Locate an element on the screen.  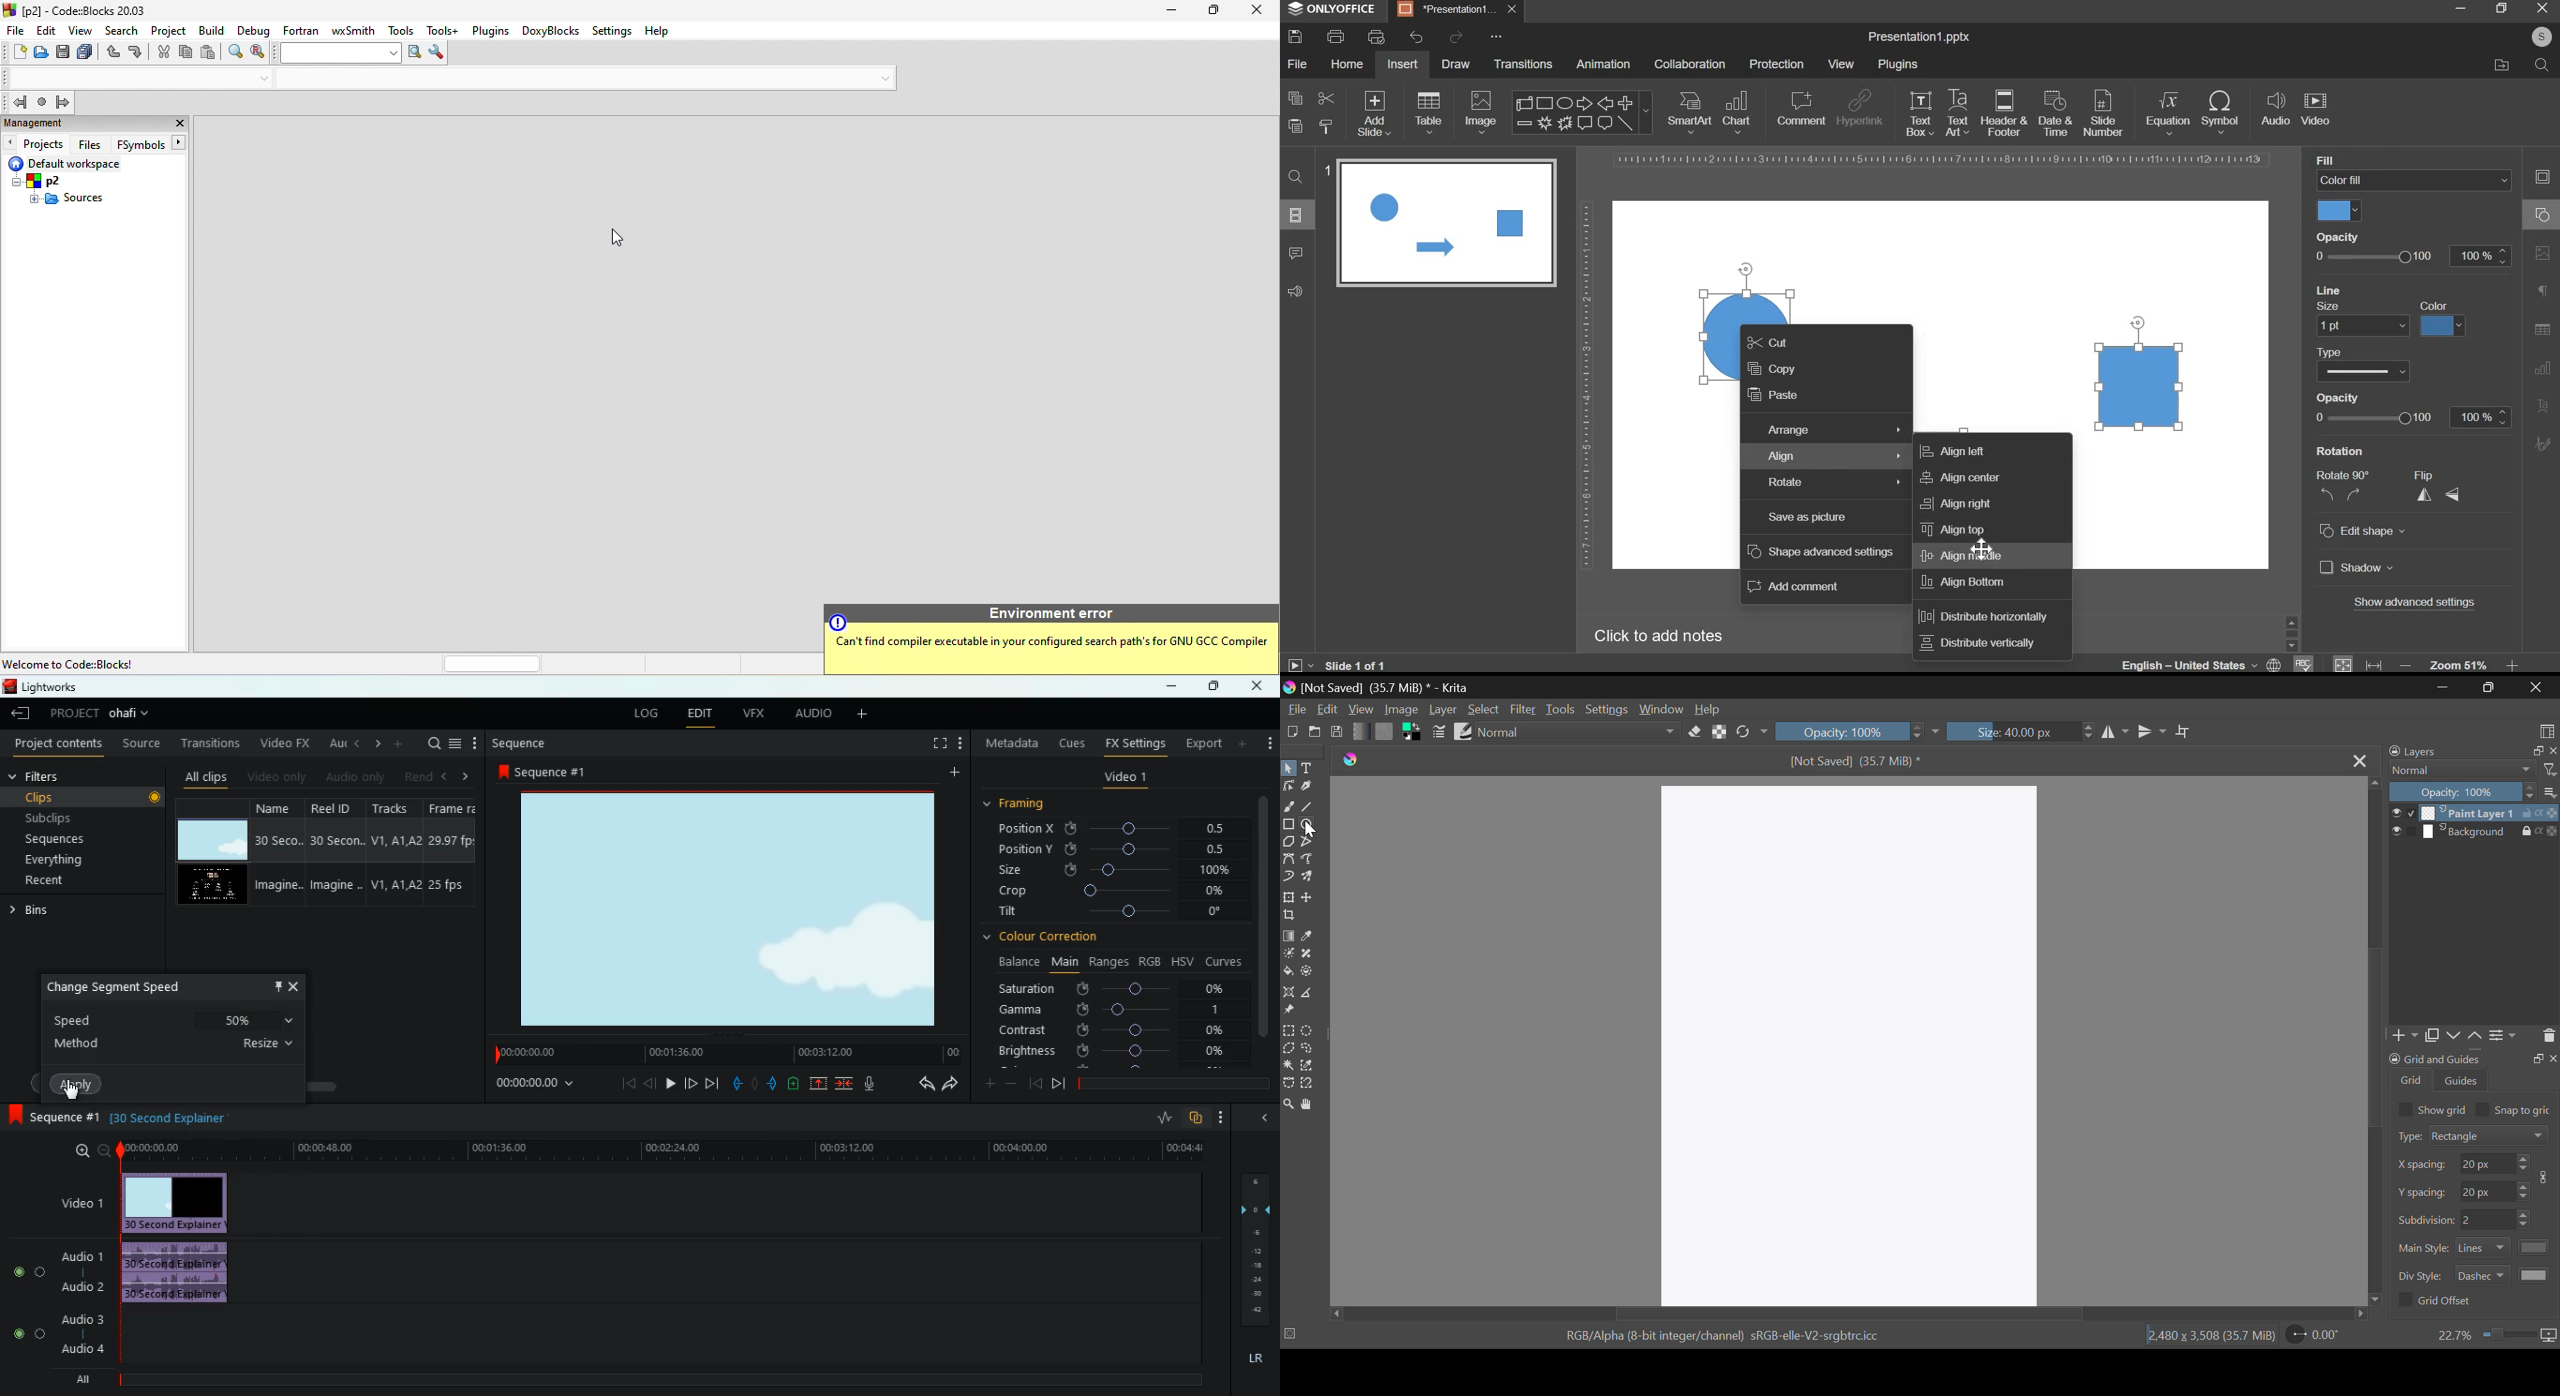
Image is located at coordinates (1399, 710).